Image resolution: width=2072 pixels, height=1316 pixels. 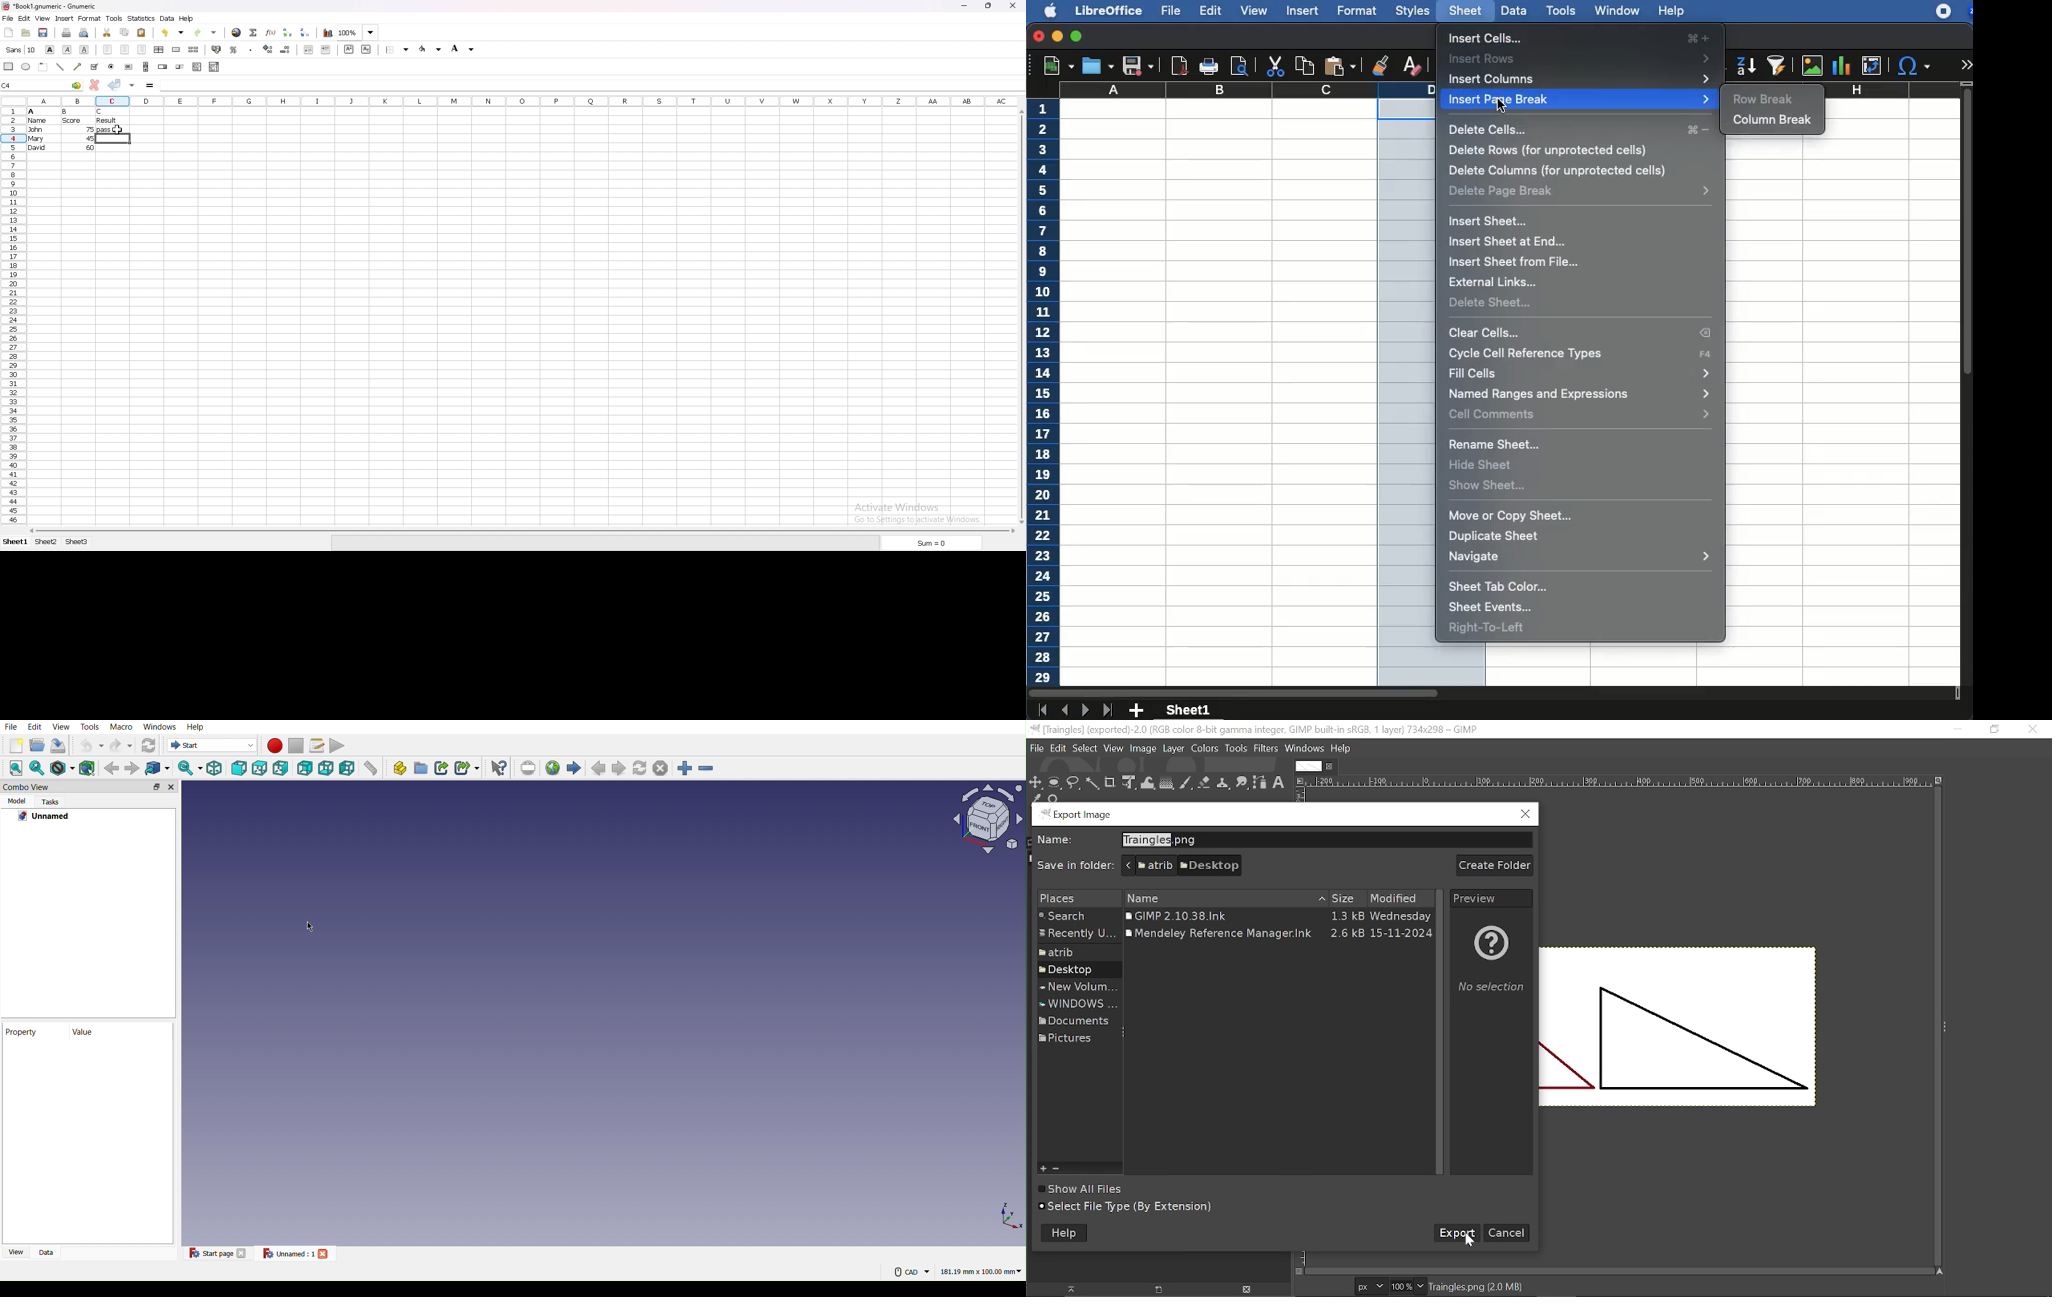 I want to click on Move tool, so click(x=1036, y=784).